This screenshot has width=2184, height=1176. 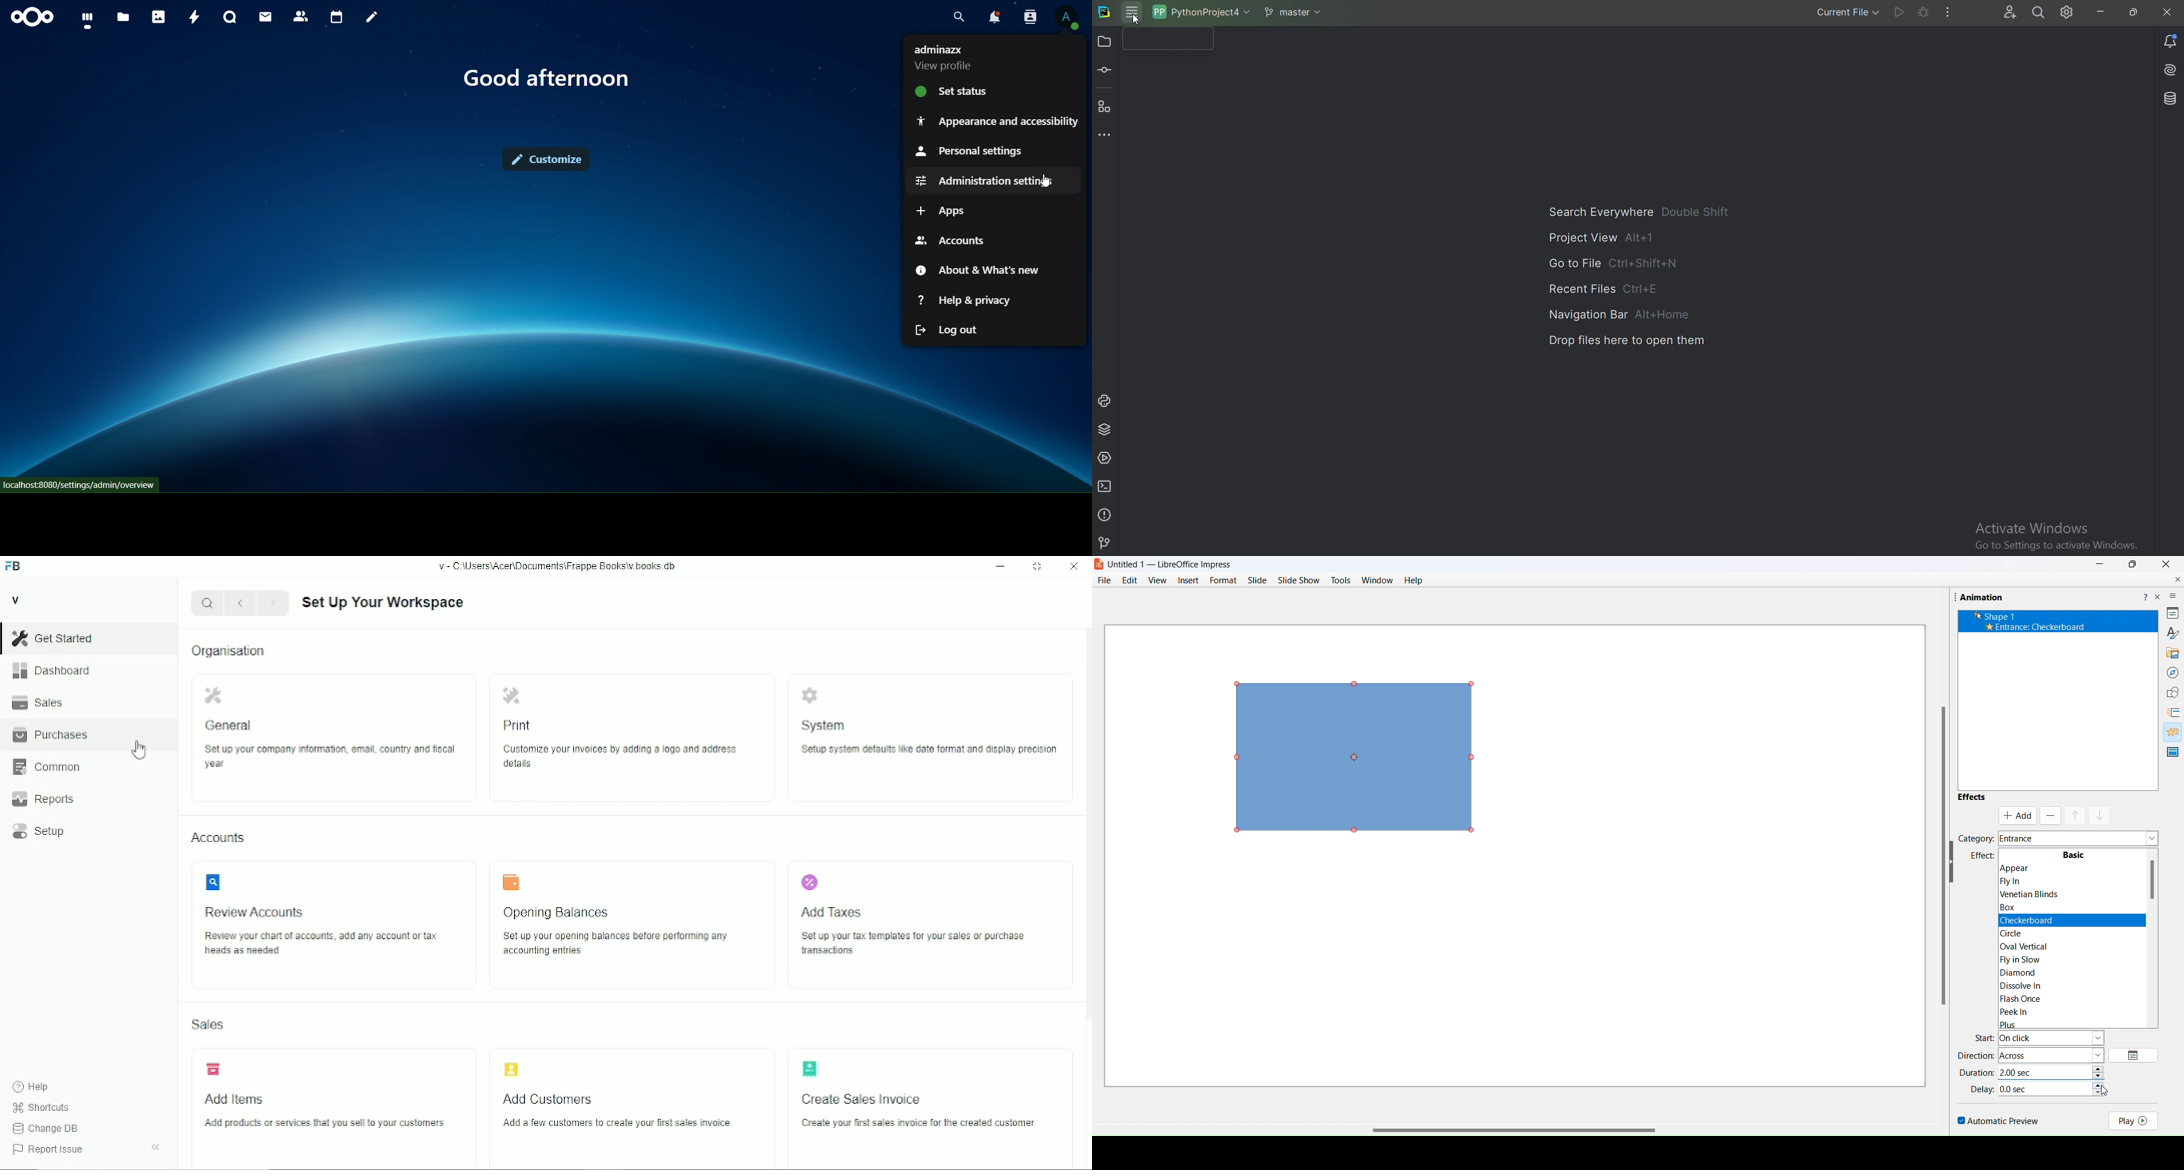 I want to click on Opening Balances set up your opening balances before performing any accounting entries, so click(x=634, y=925).